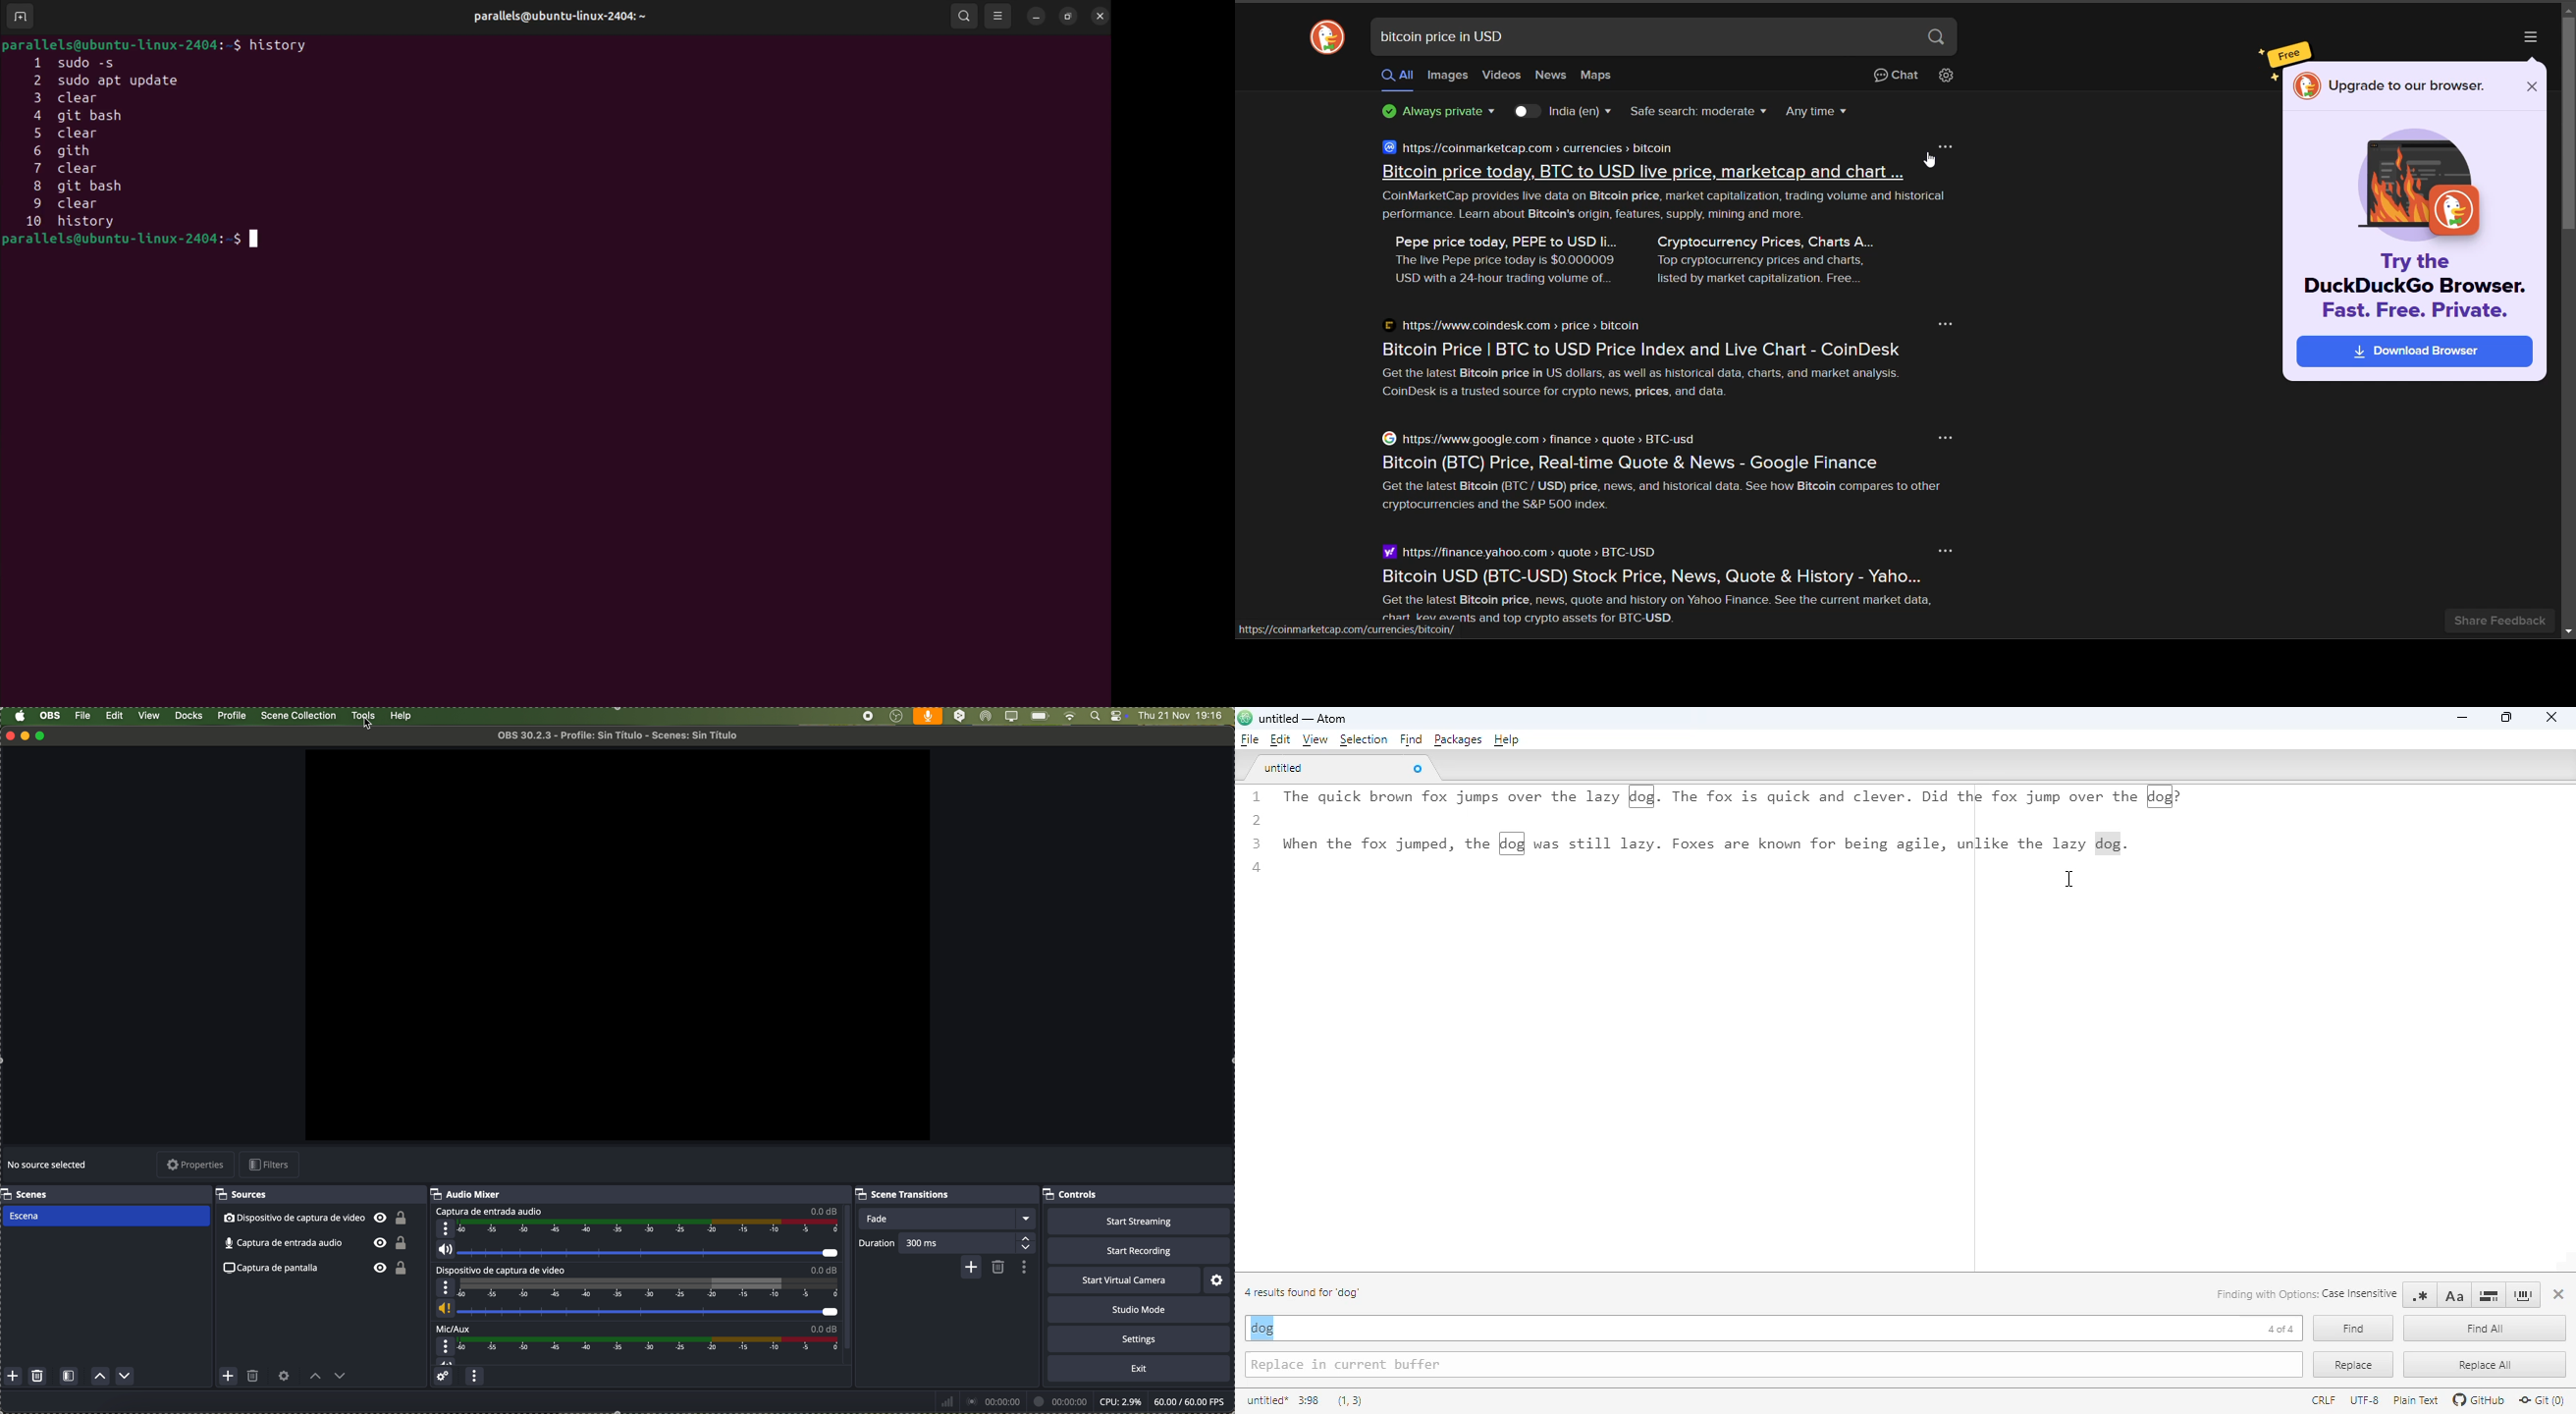  I want to click on CRLF, so click(2325, 1401).